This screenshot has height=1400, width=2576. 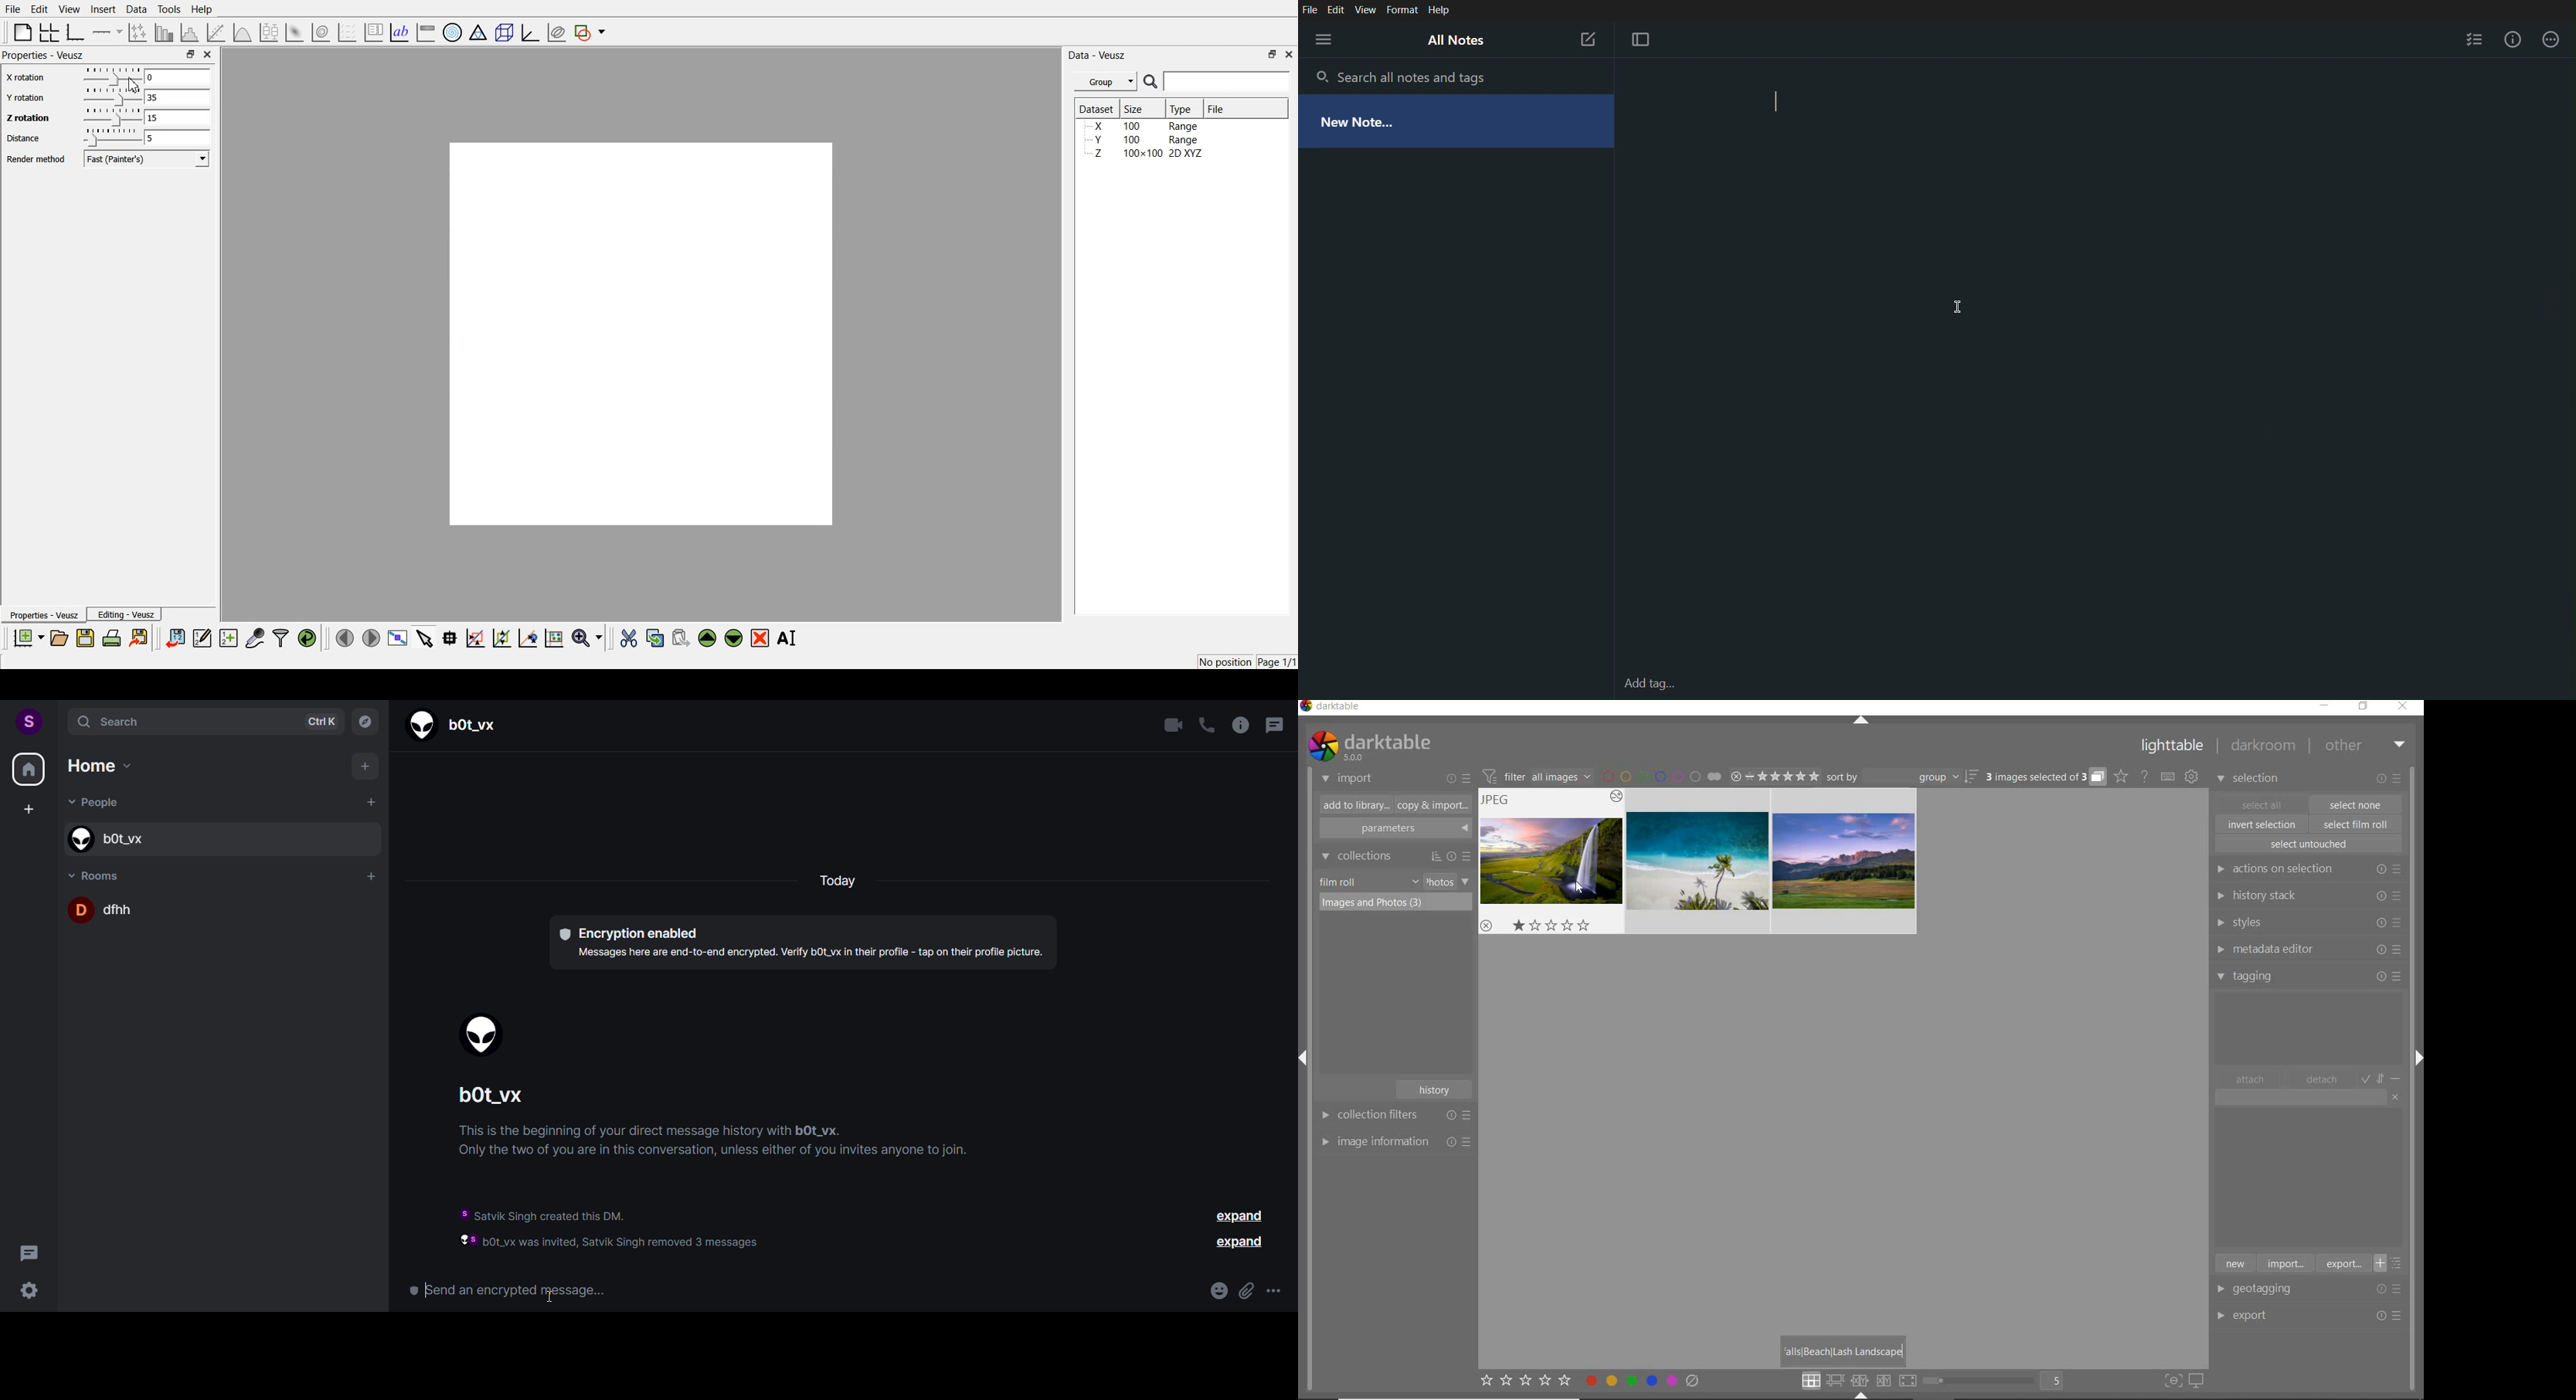 What do you see at coordinates (1240, 1216) in the screenshot?
I see `expand` at bounding box center [1240, 1216].